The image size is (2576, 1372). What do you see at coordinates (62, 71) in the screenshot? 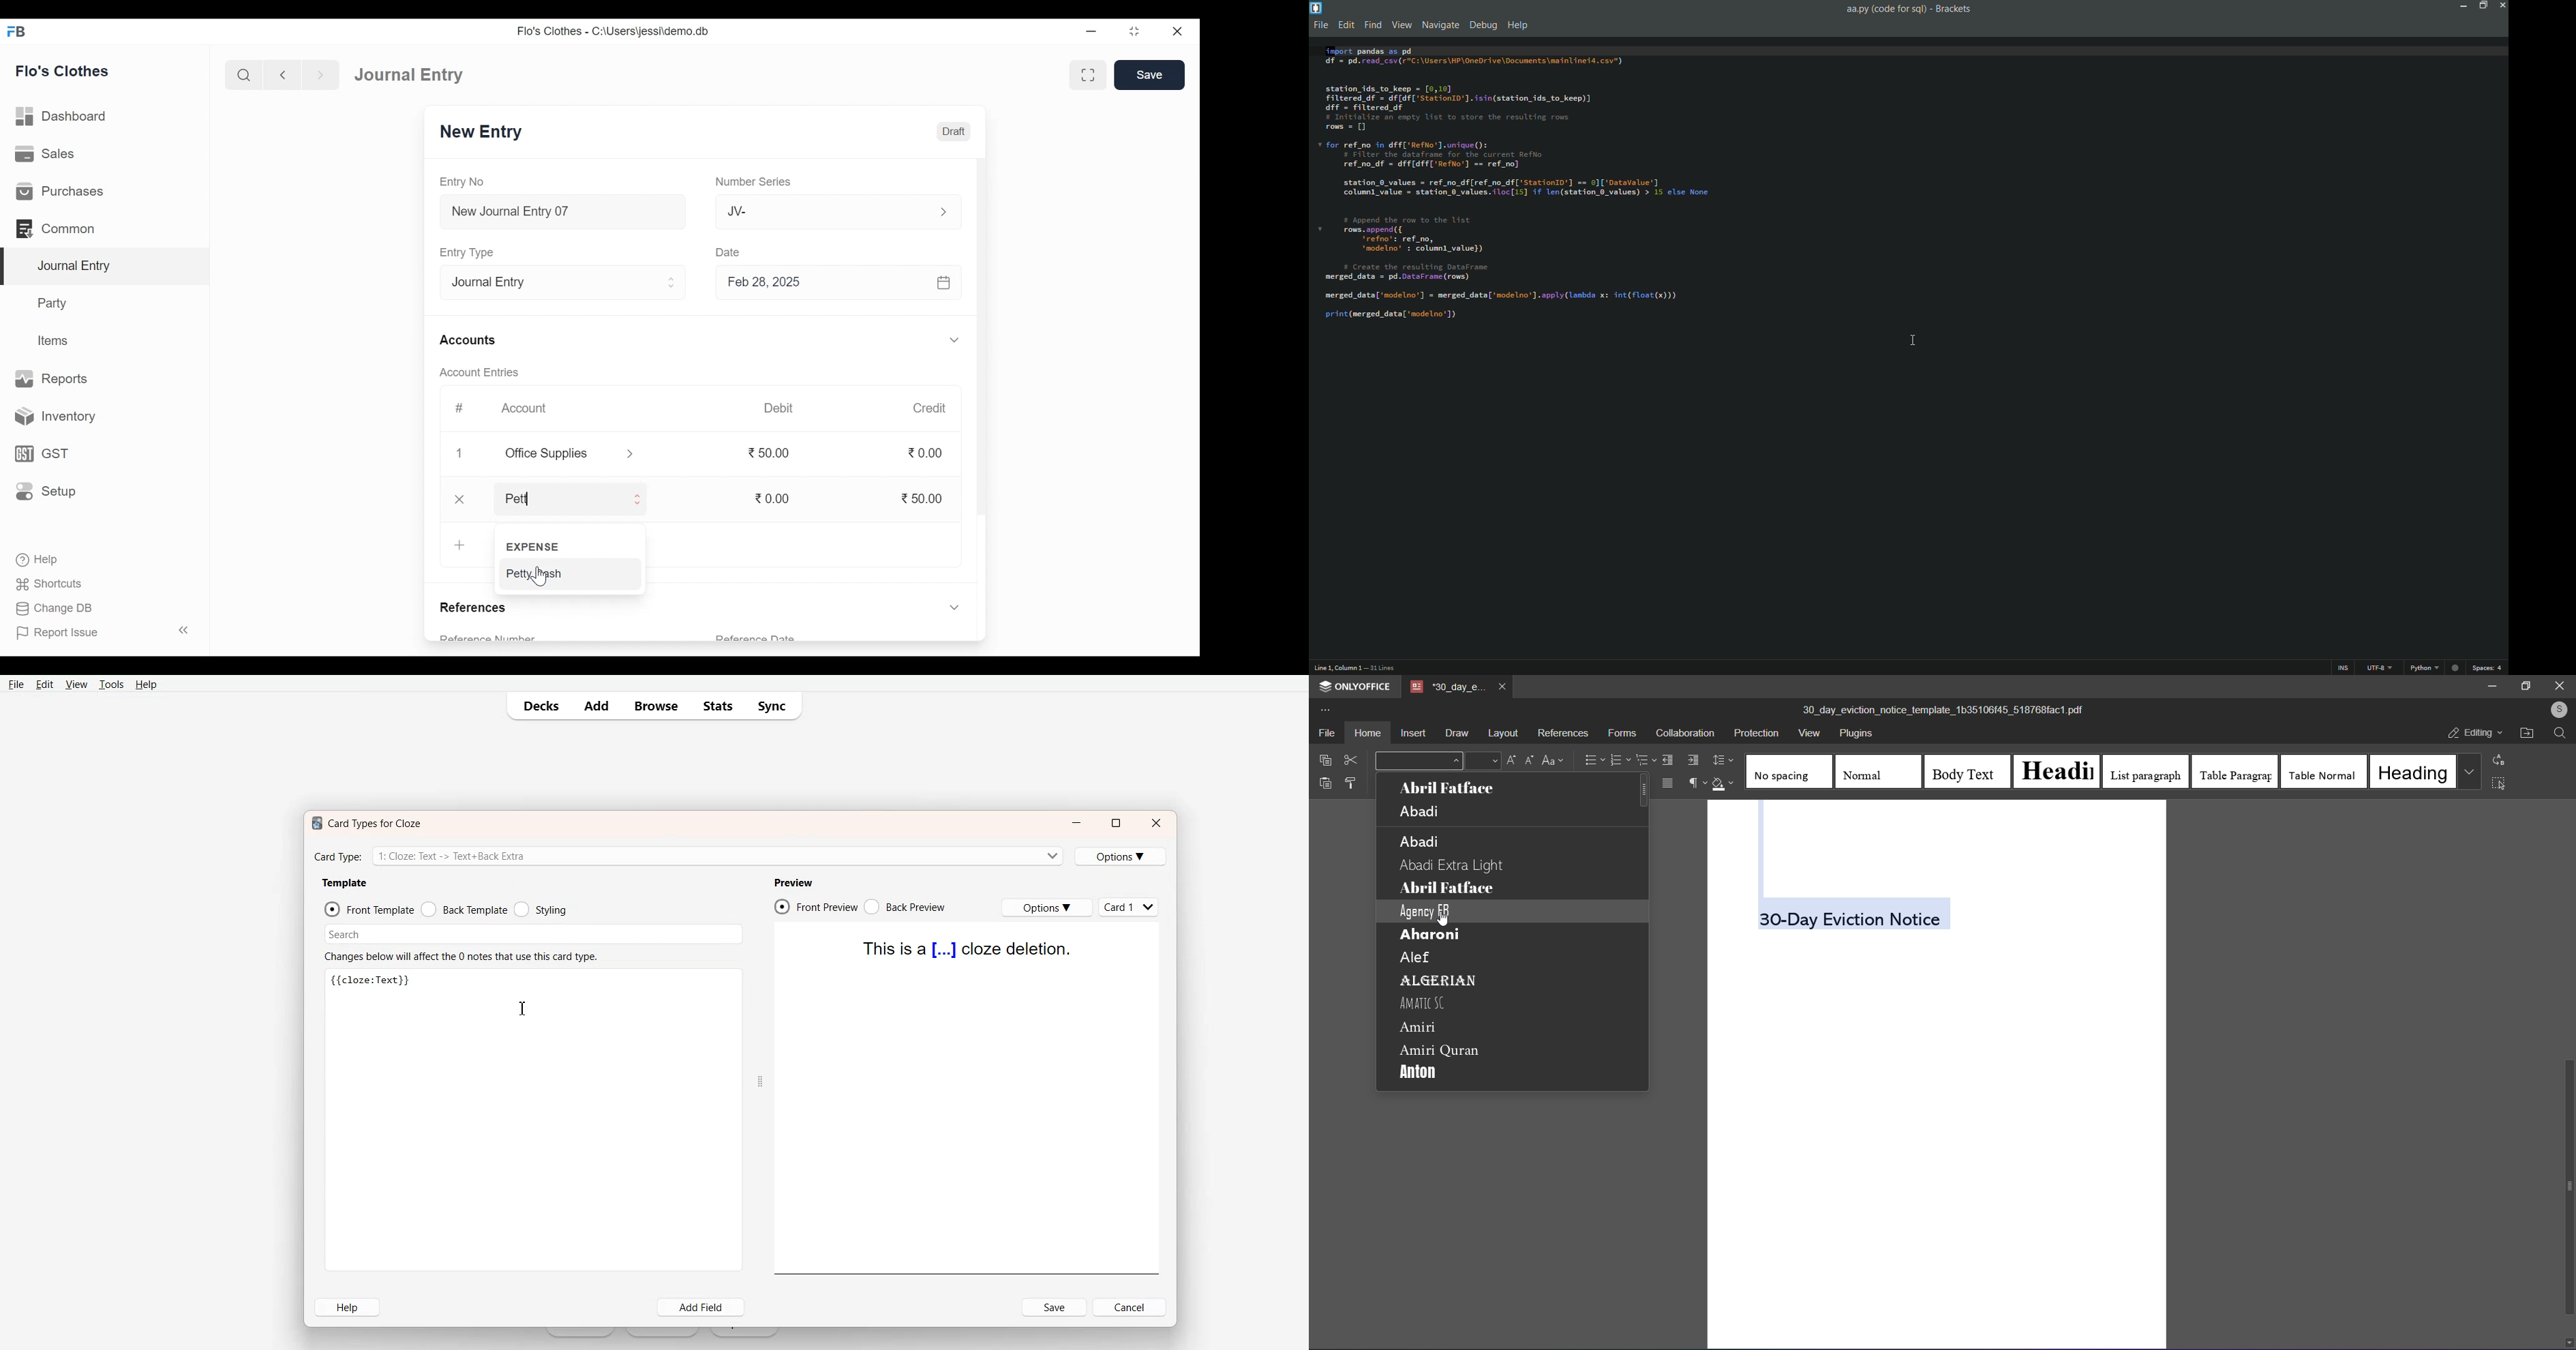
I see `Flo's Clothes` at bounding box center [62, 71].